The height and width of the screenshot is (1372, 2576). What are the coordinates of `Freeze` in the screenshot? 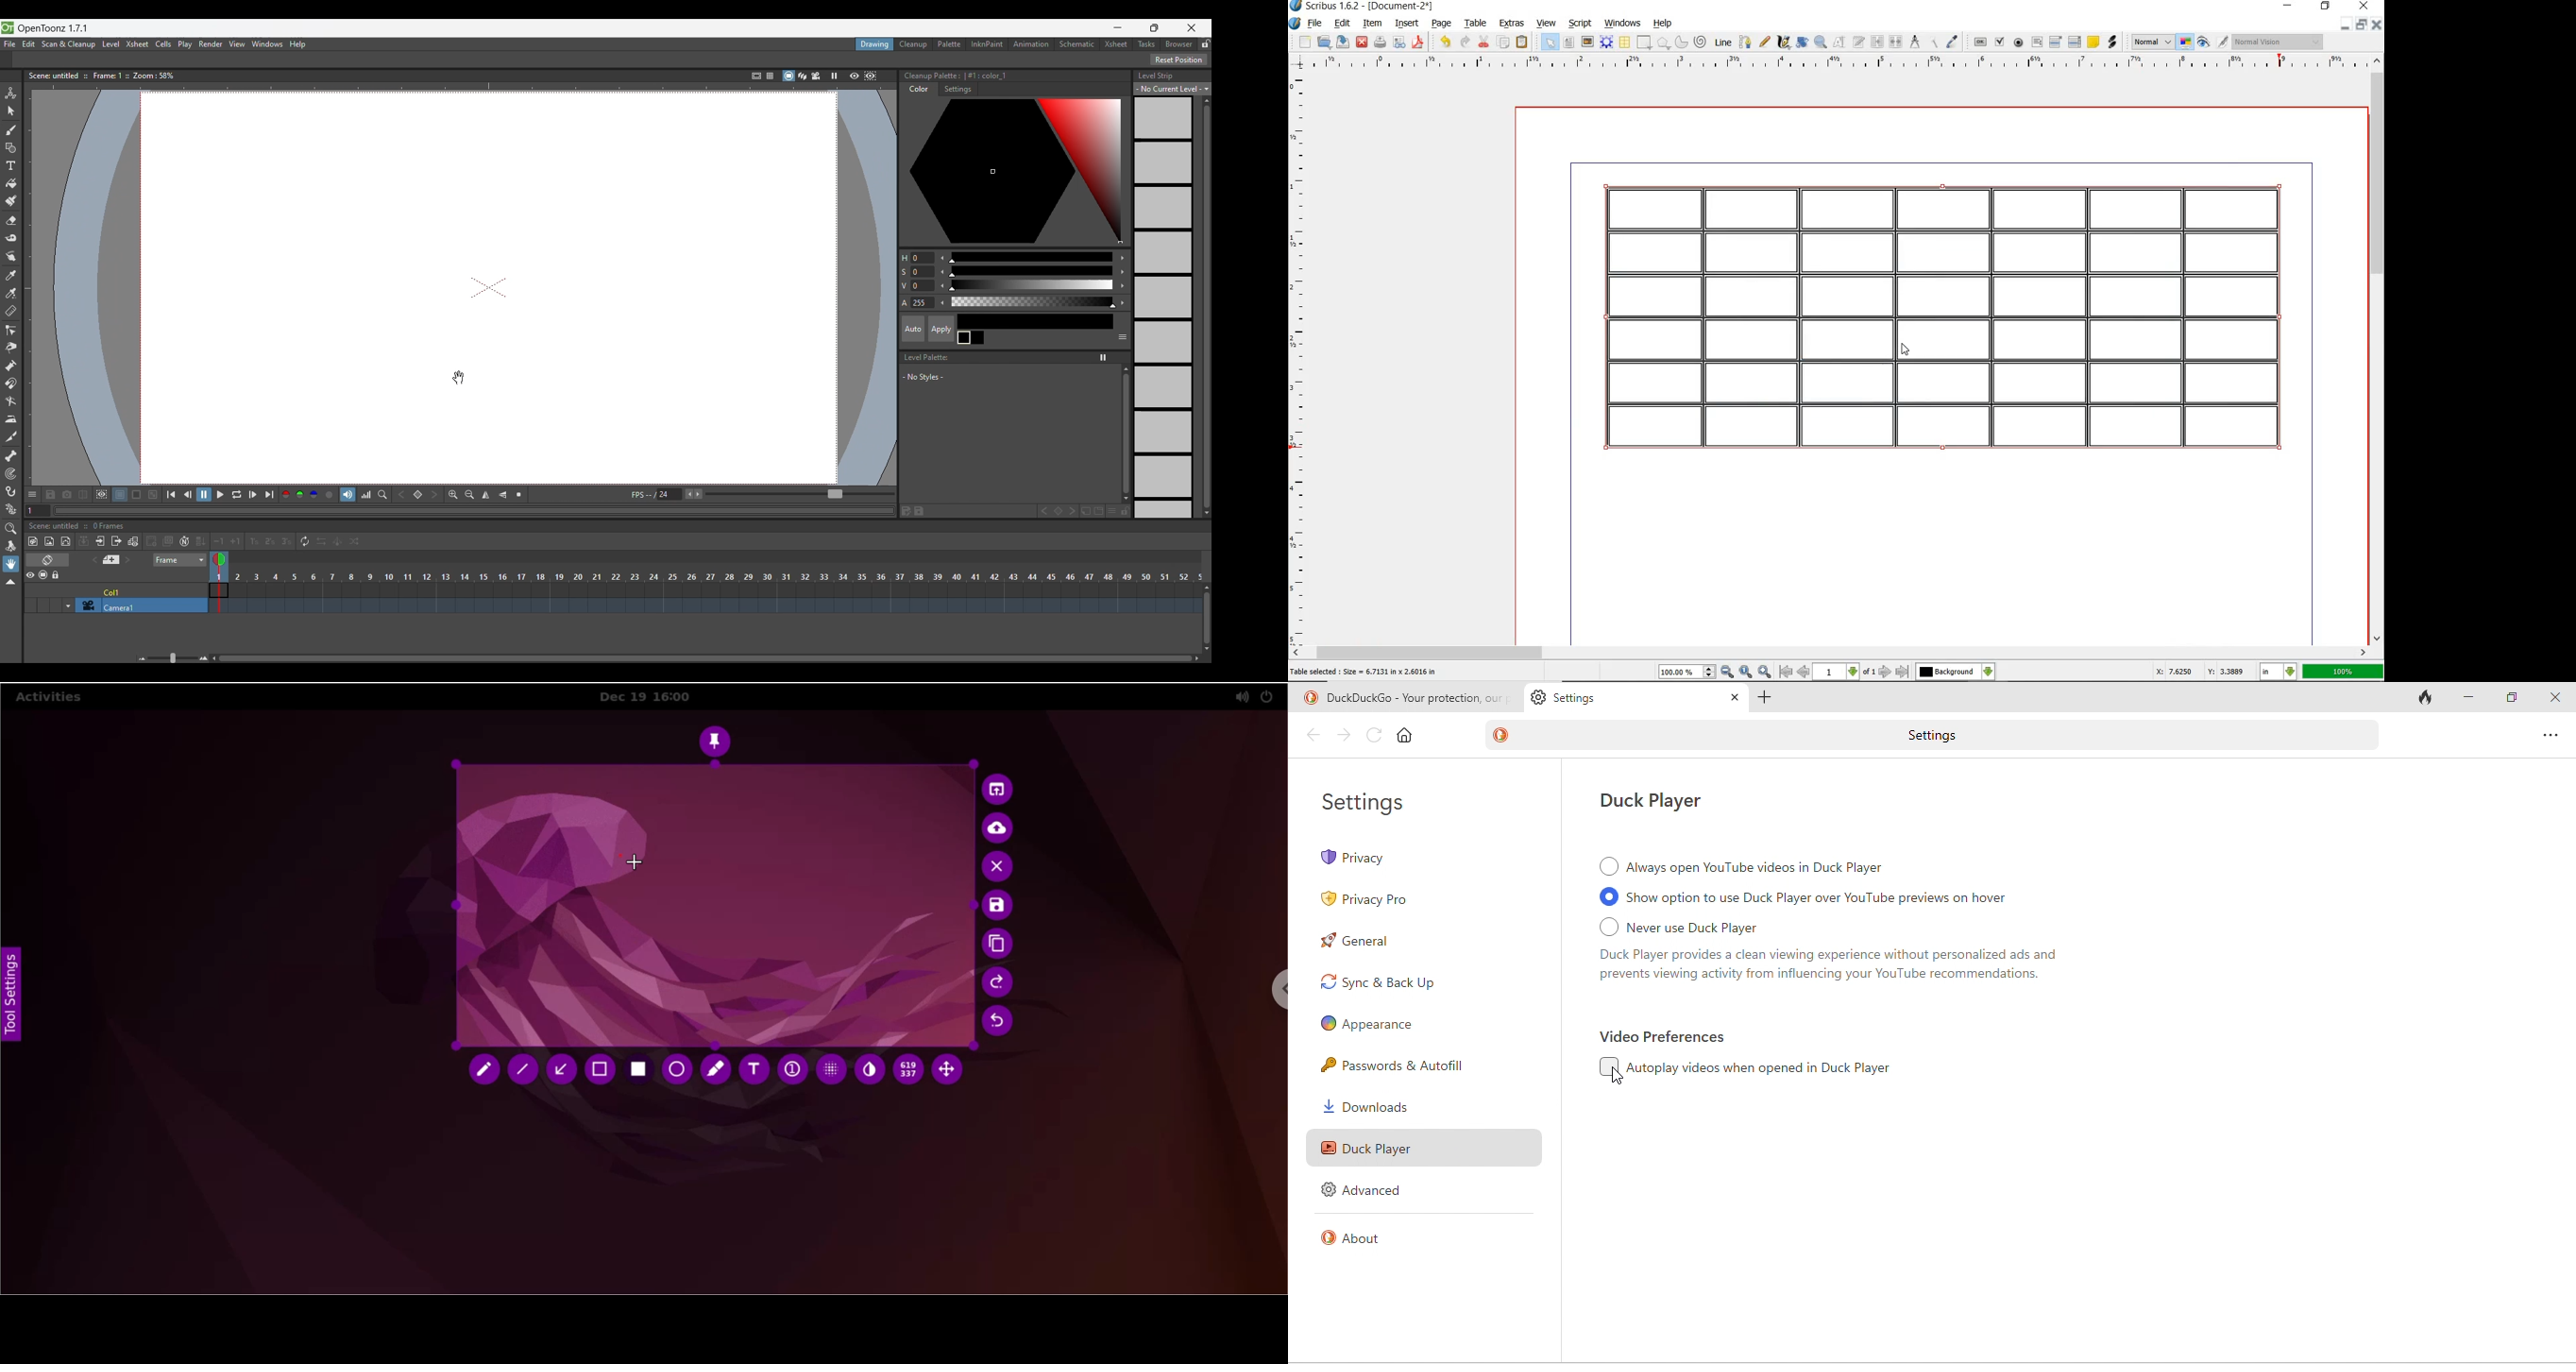 It's located at (835, 76).